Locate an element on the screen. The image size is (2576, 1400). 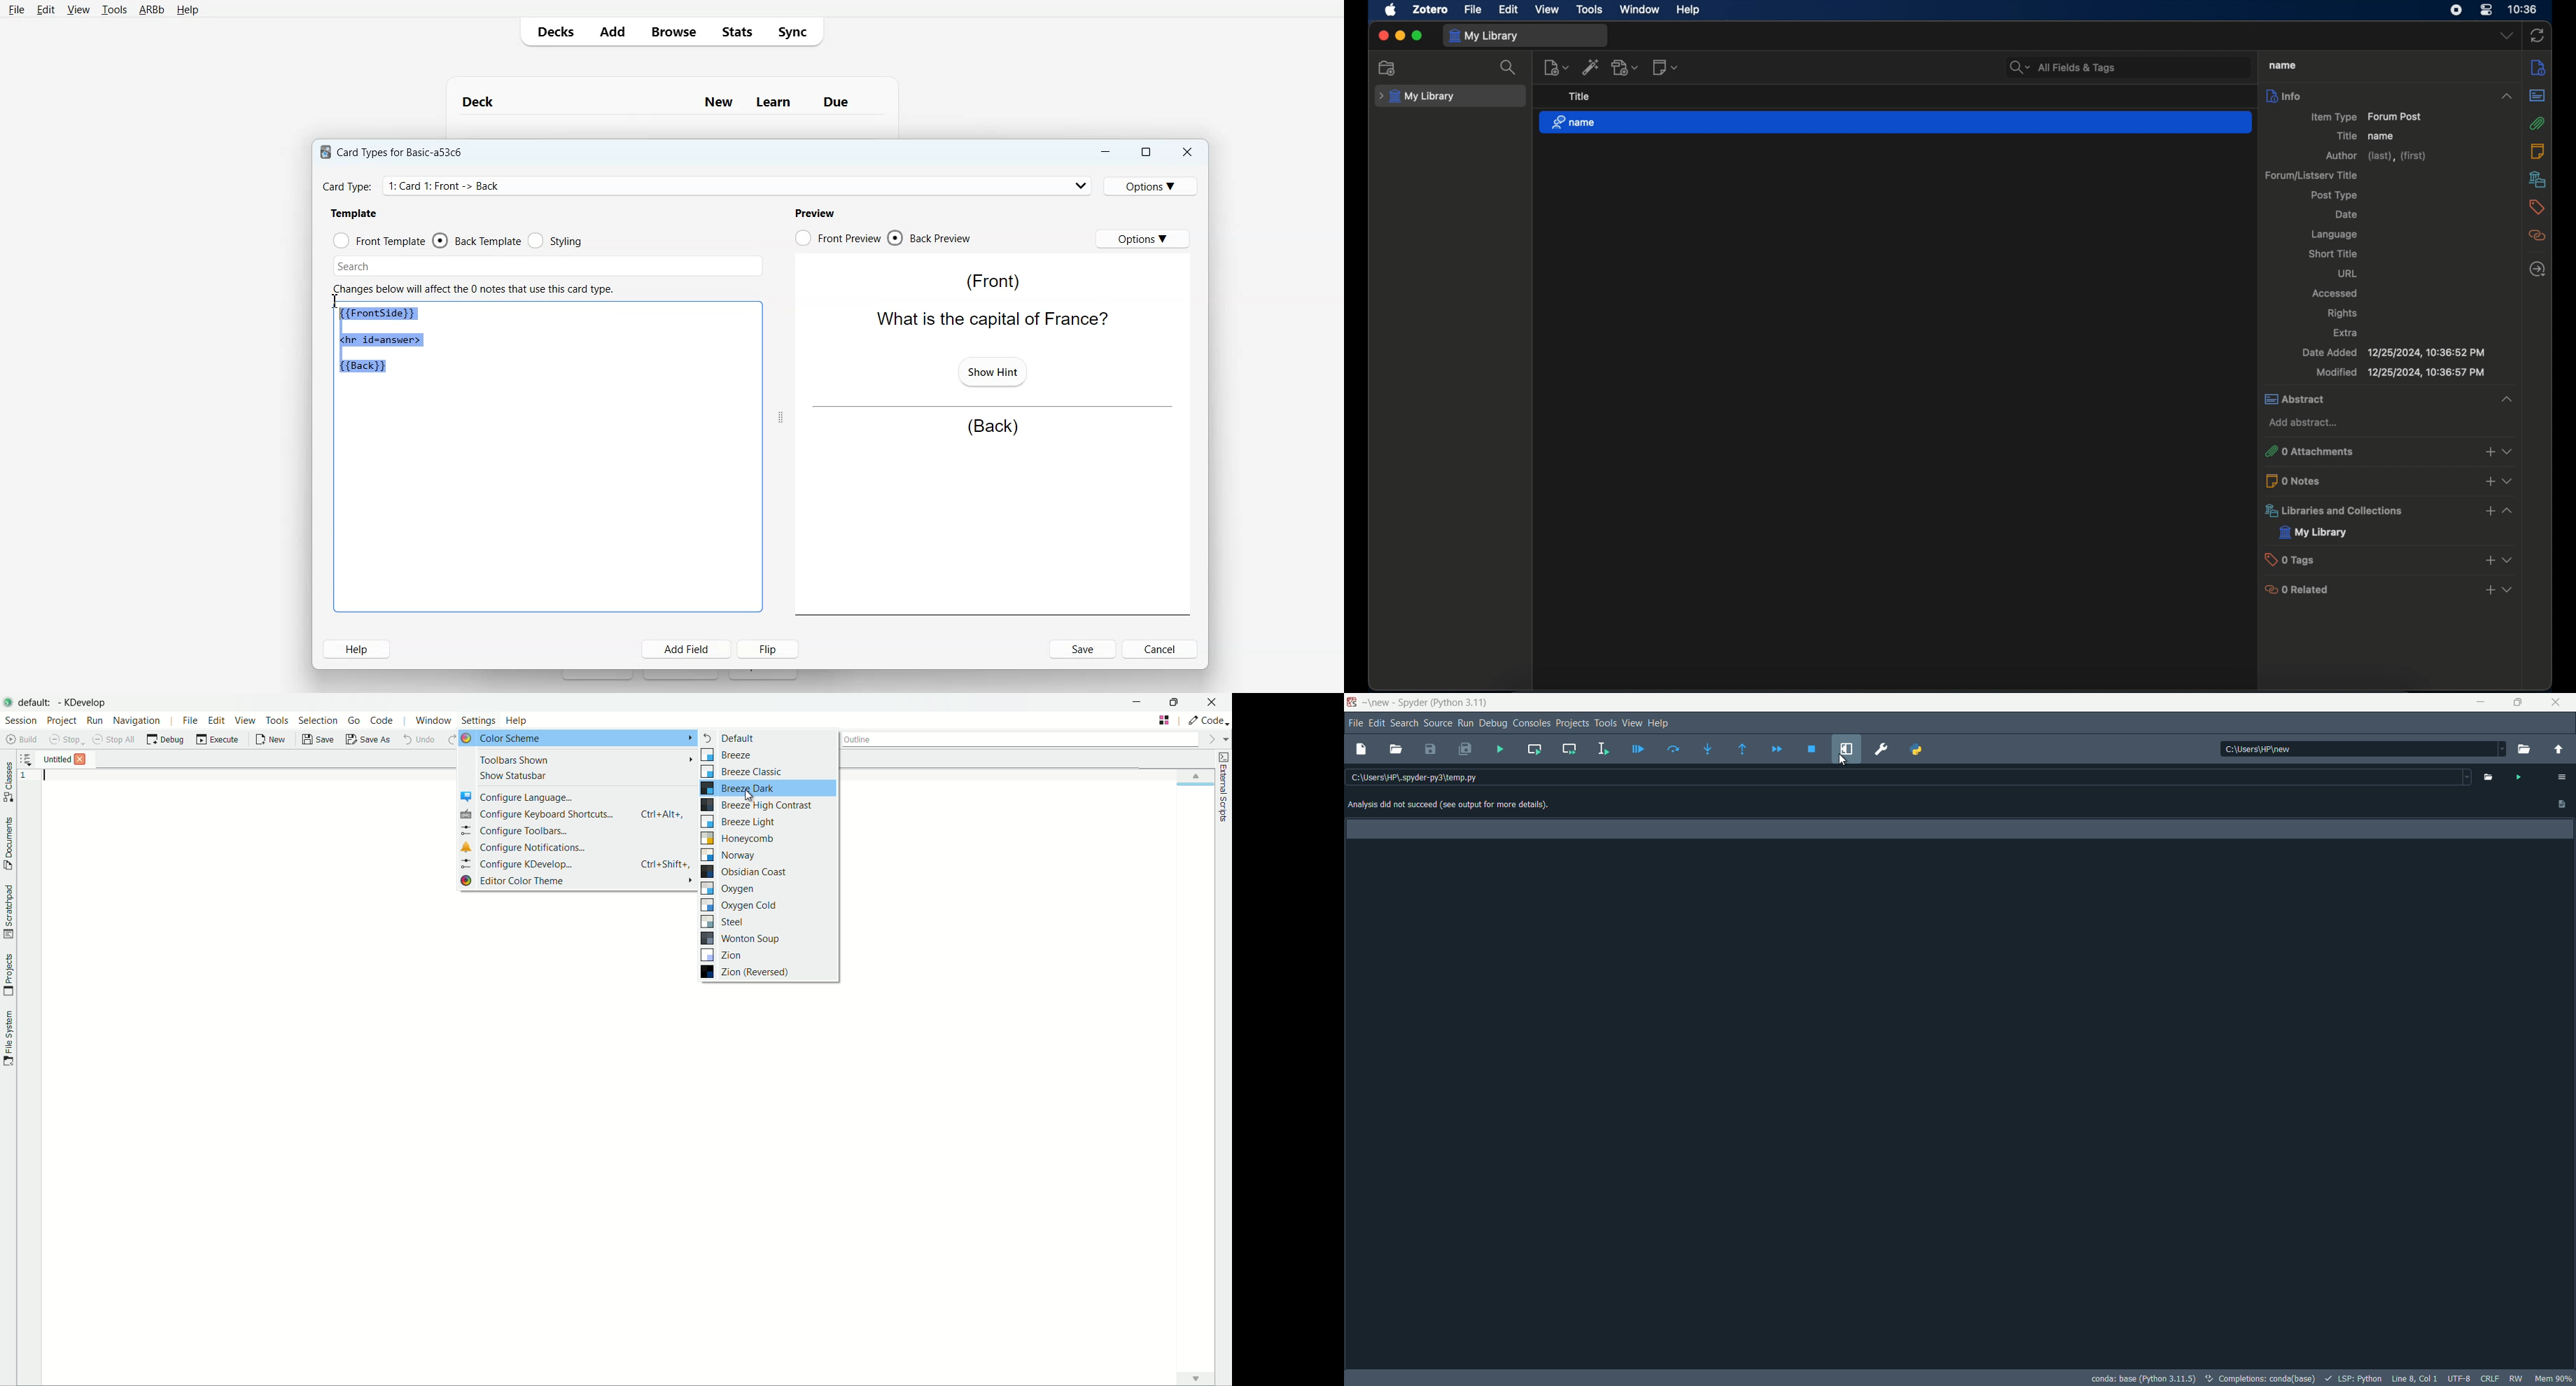
stop debugging is located at coordinates (1812, 750).